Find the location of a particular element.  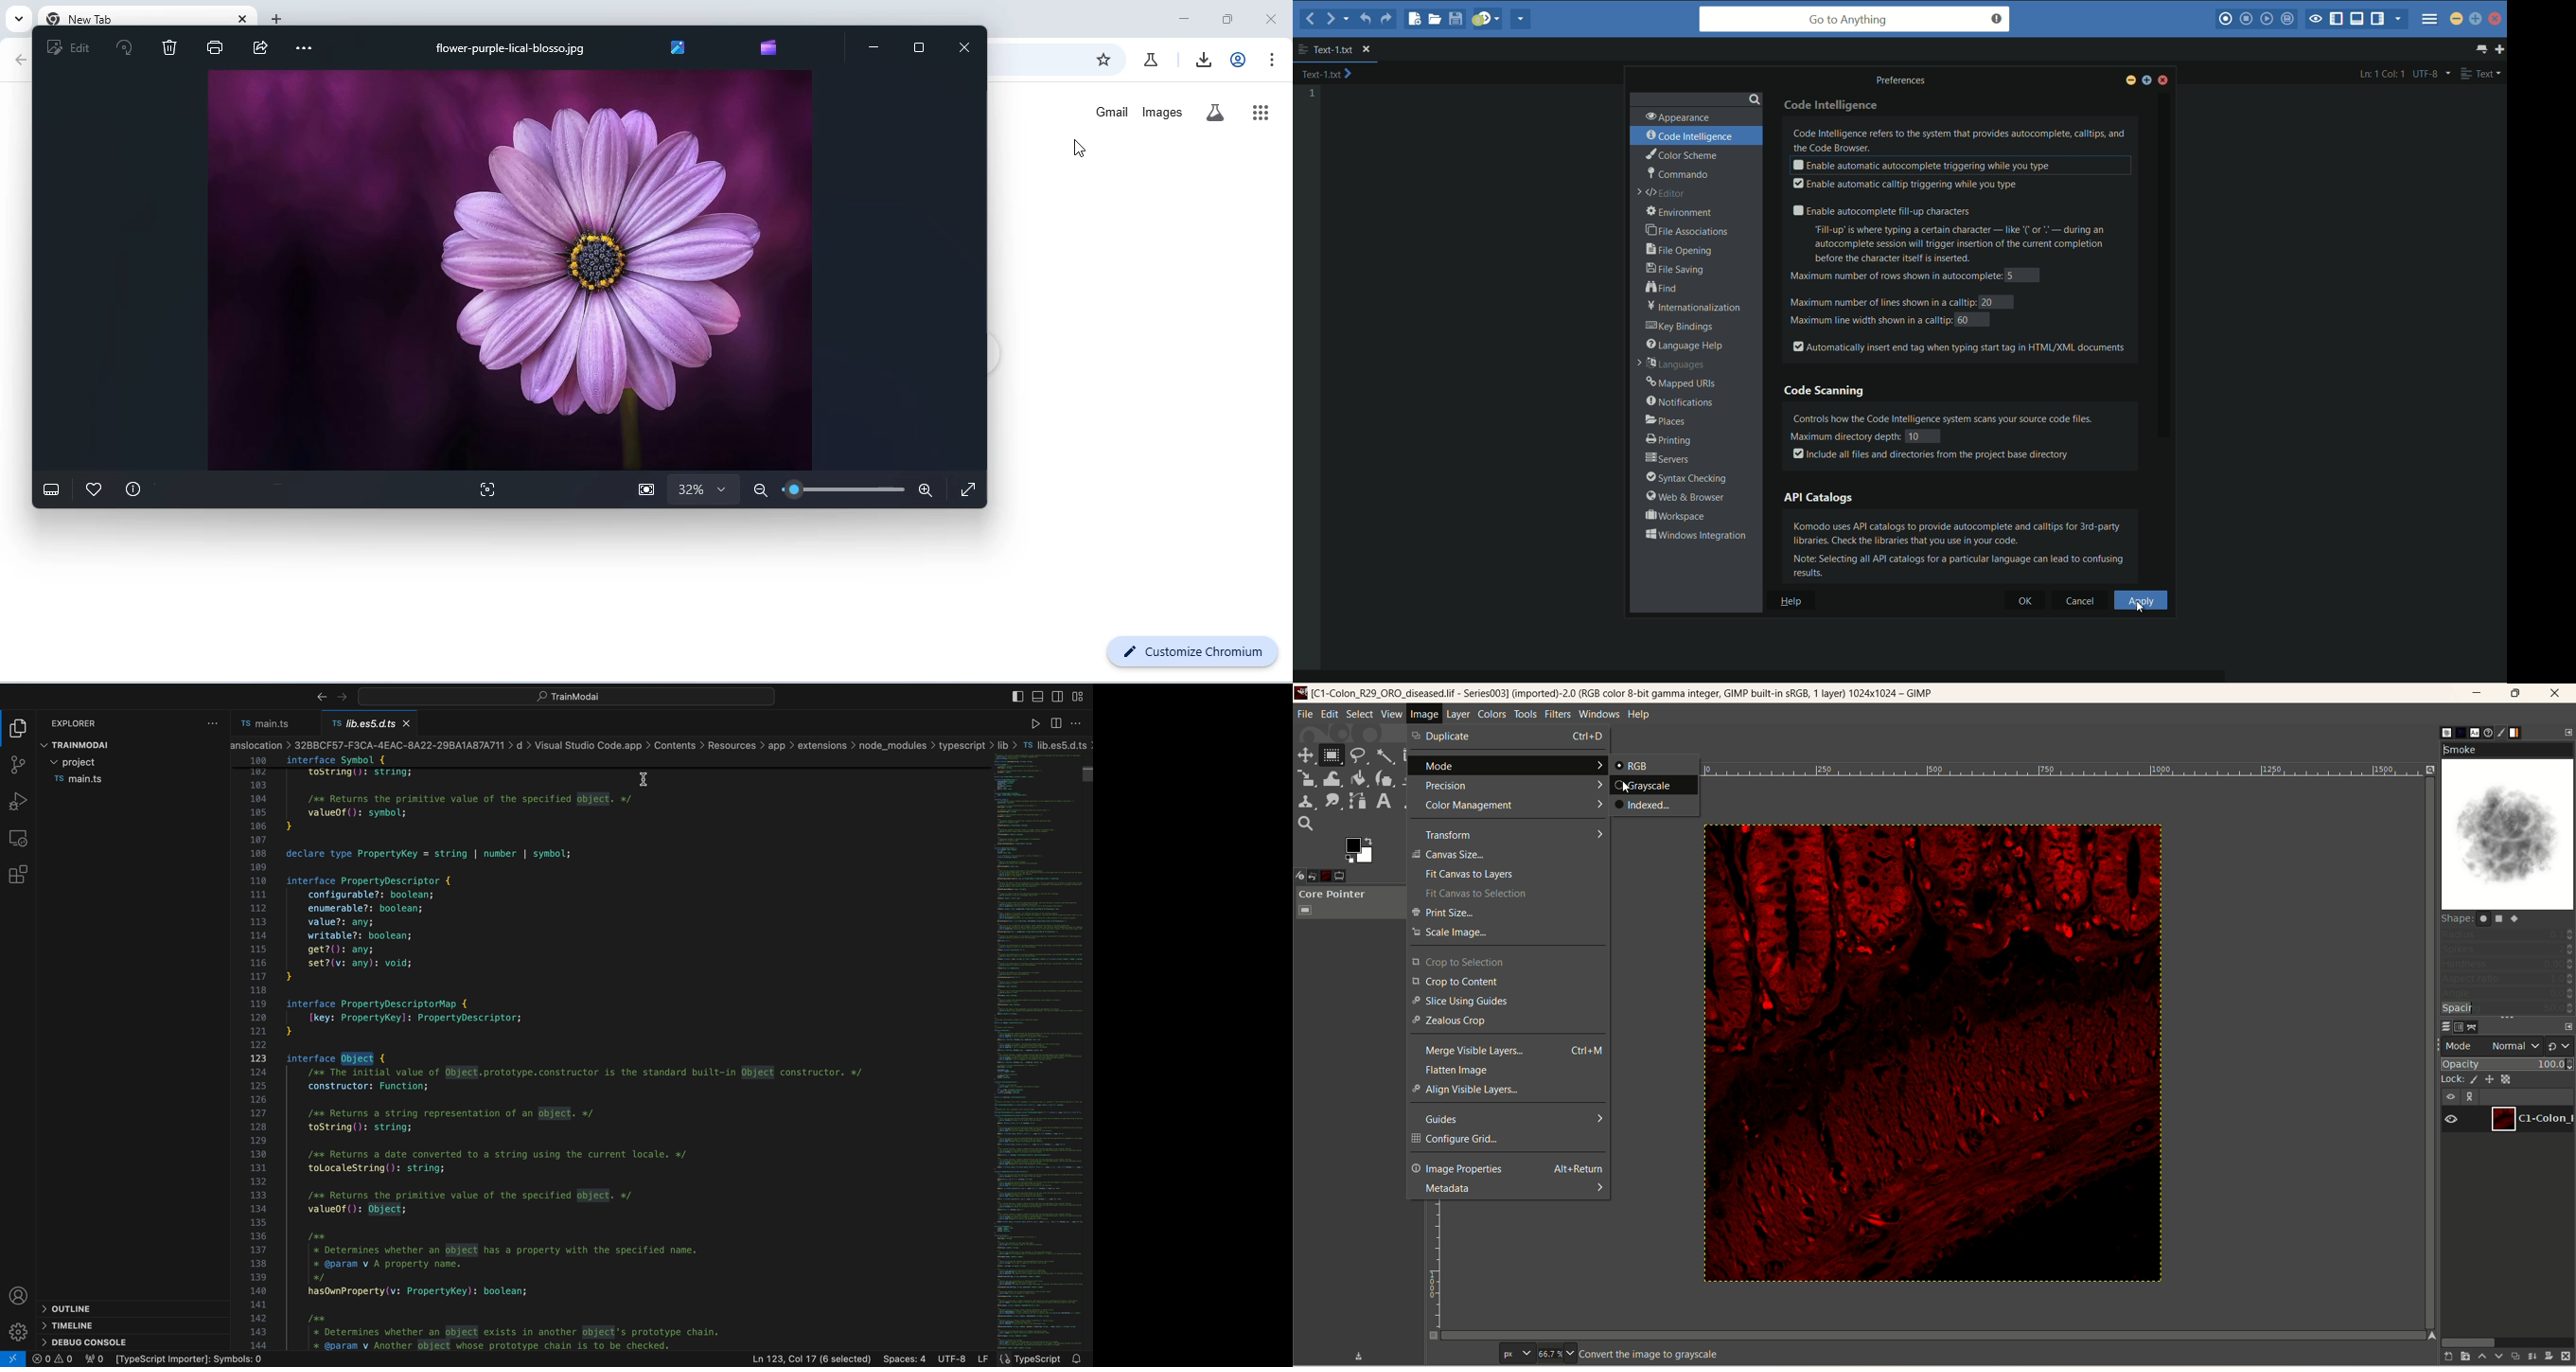

spikes is located at coordinates (2508, 950).